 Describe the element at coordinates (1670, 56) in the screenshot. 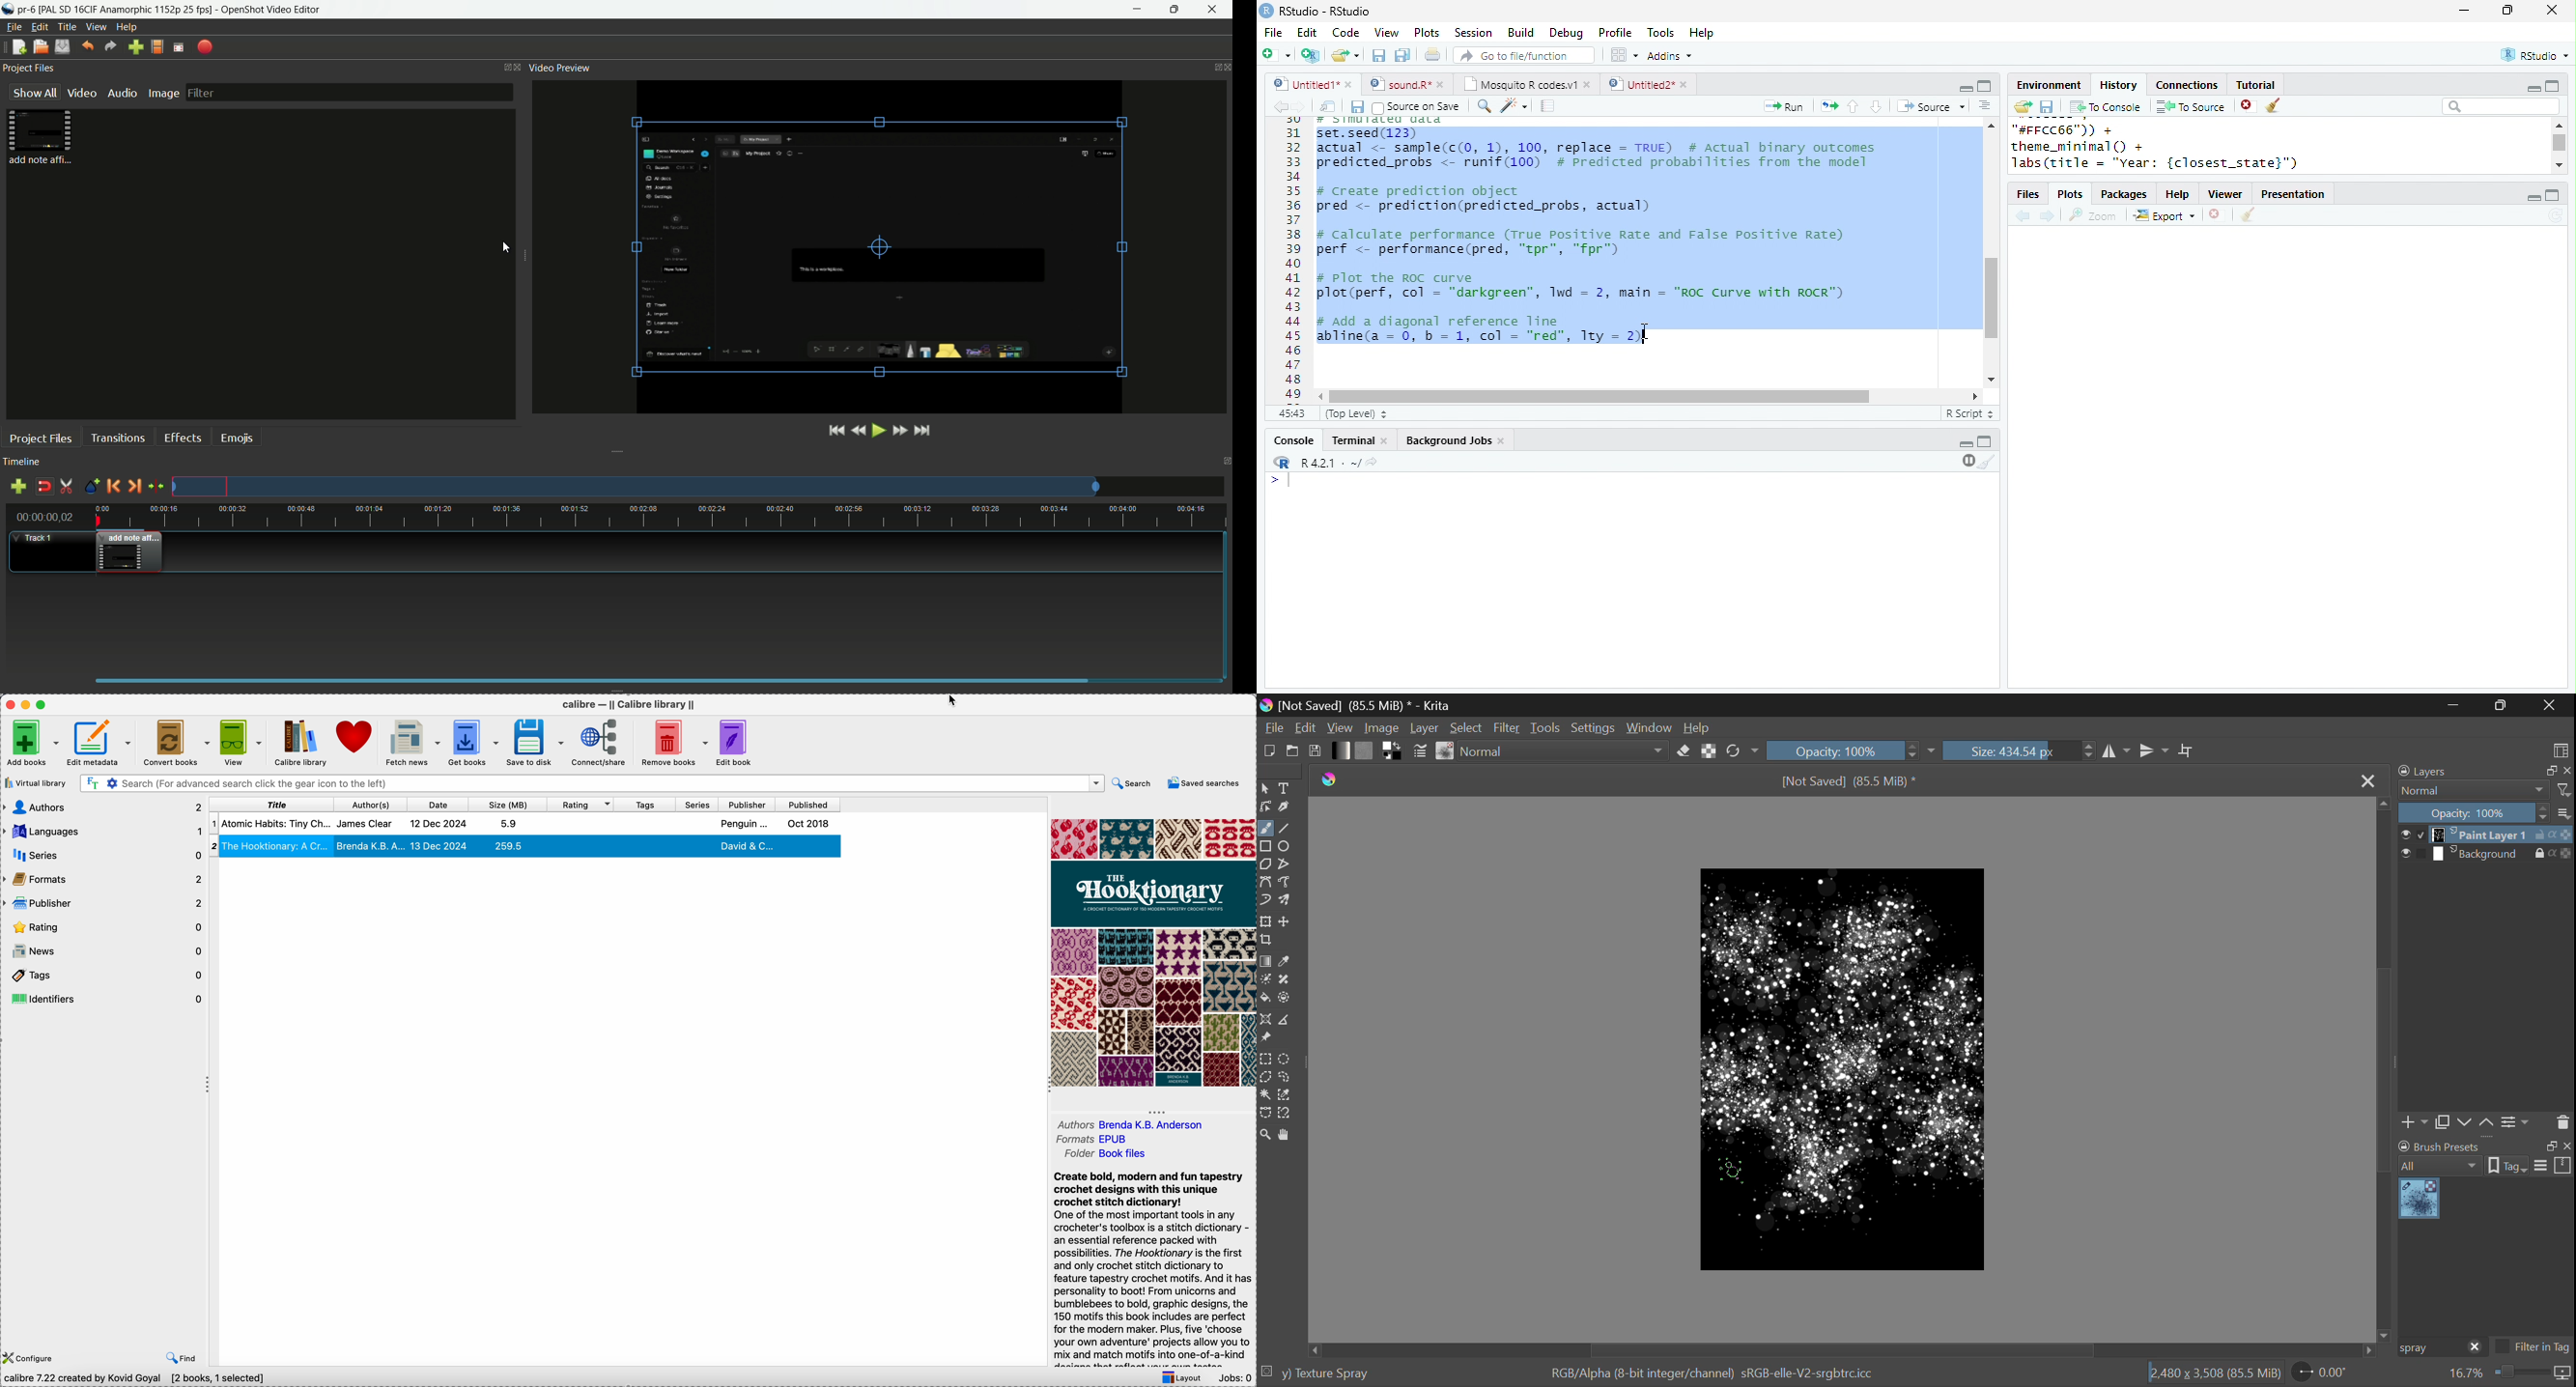

I see `Addins` at that location.